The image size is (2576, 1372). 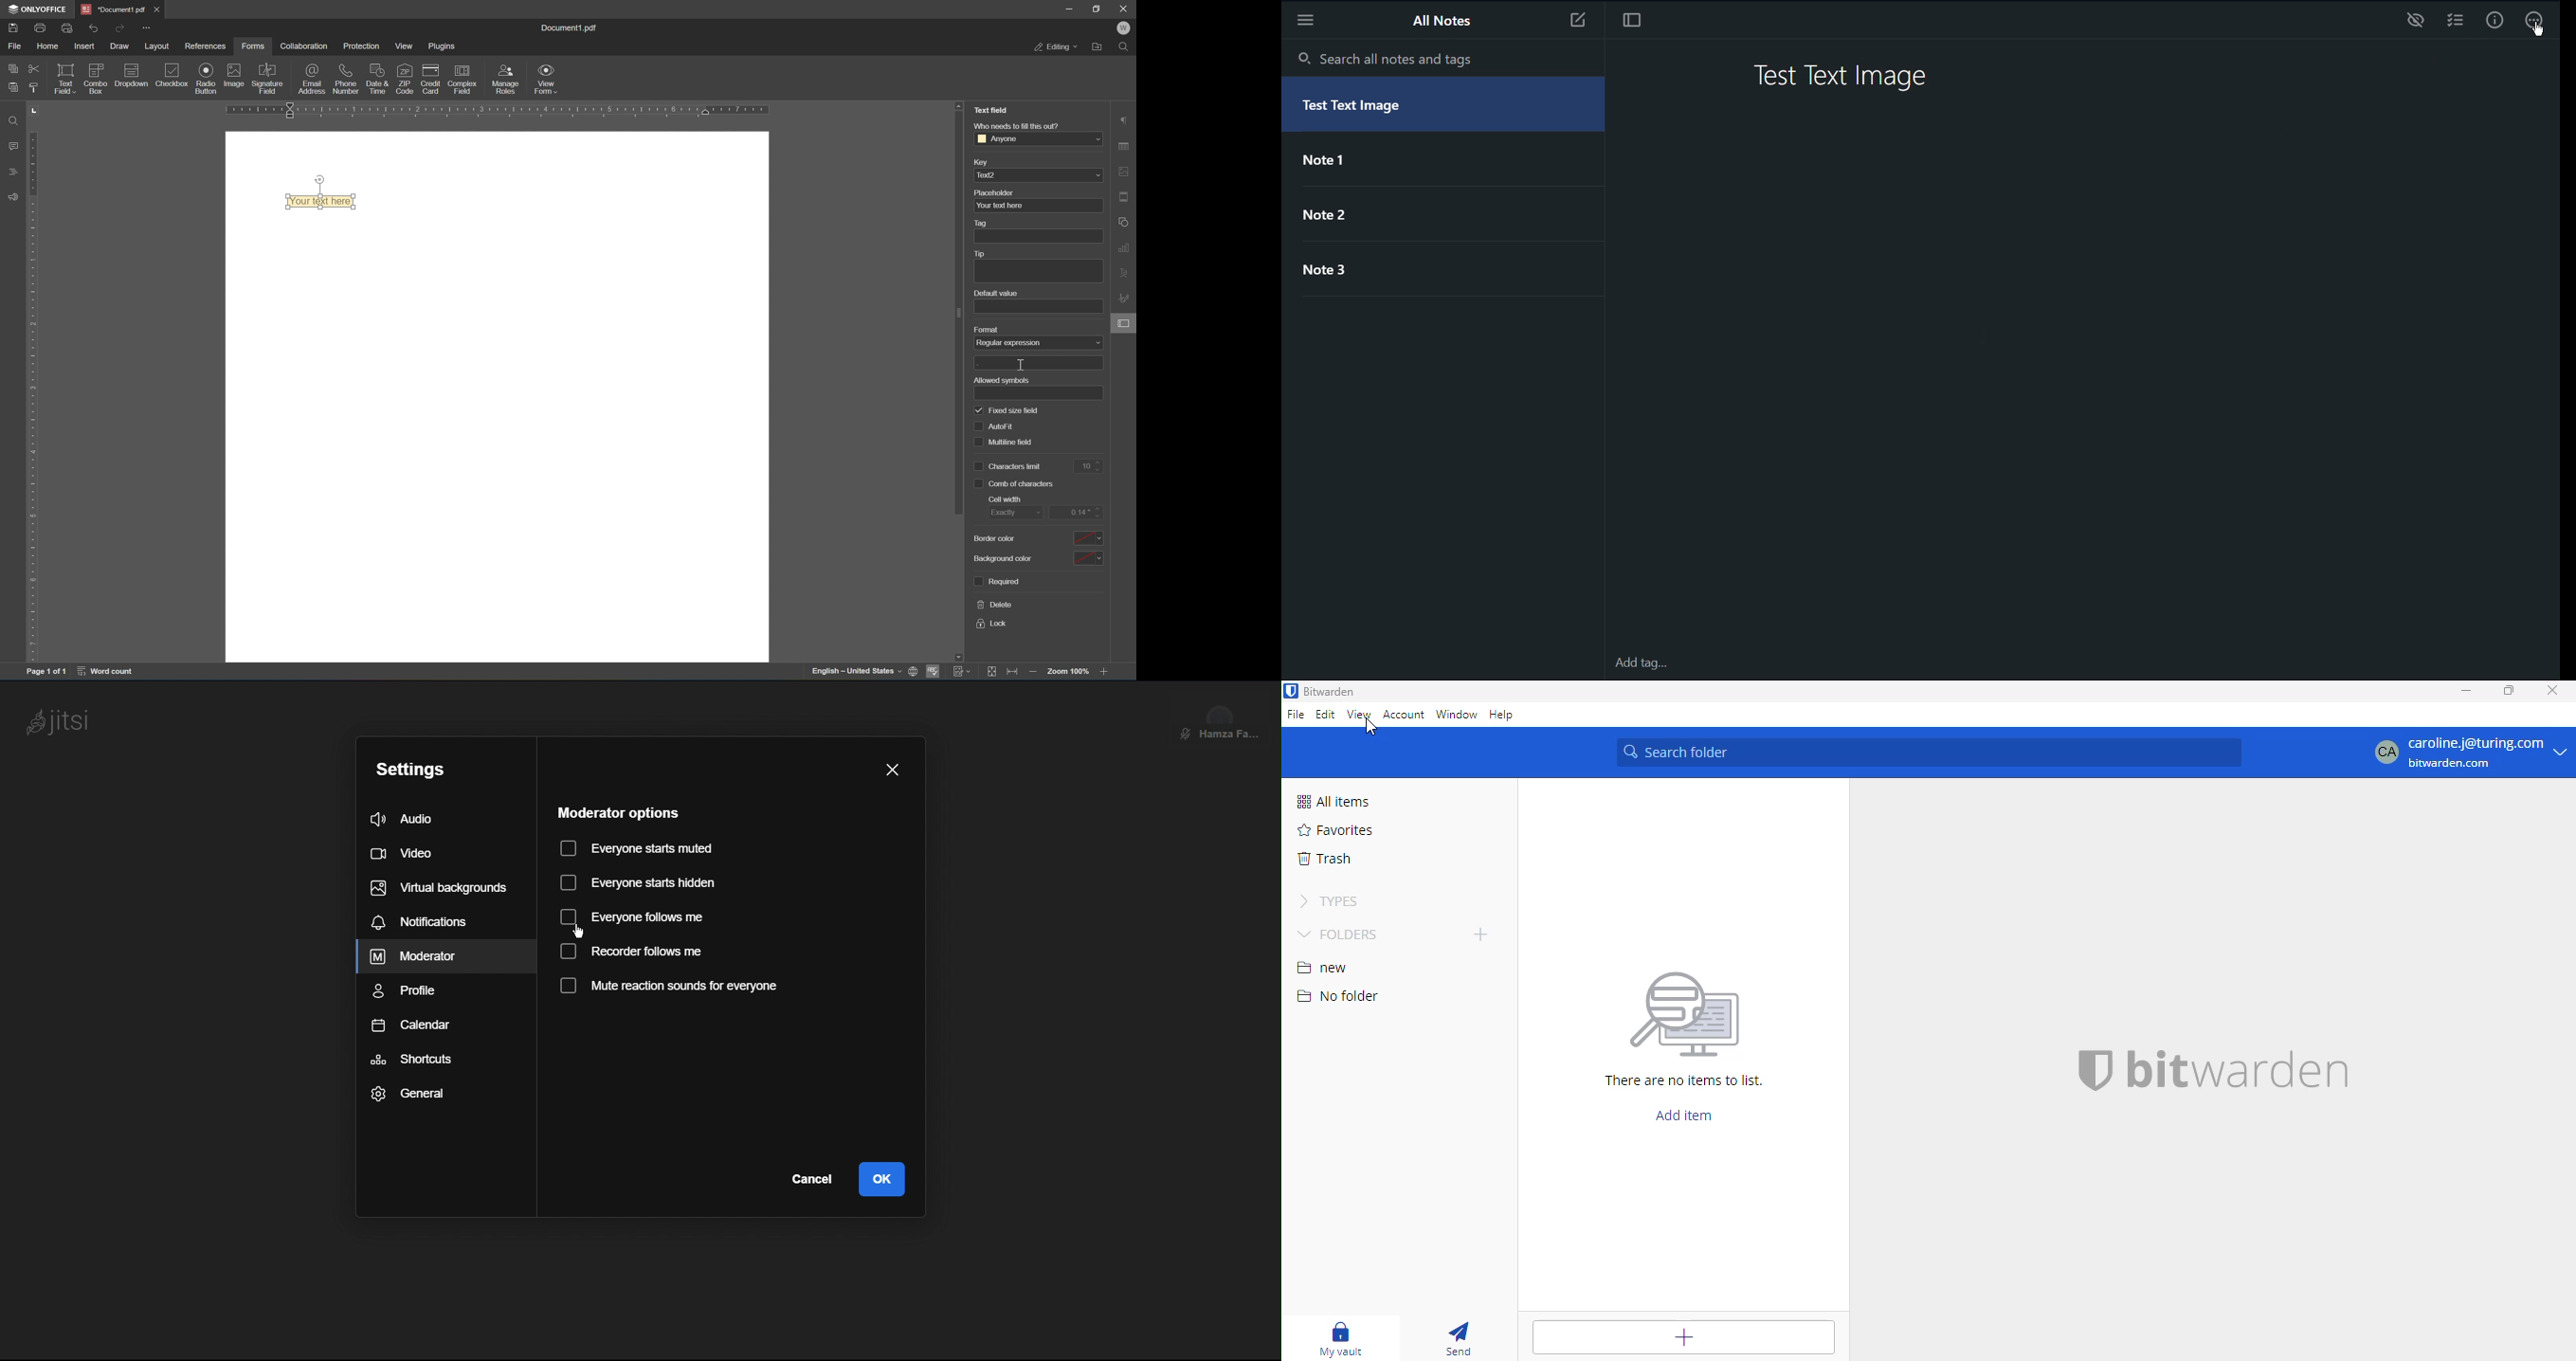 I want to click on credit card, so click(x=431, y=78).